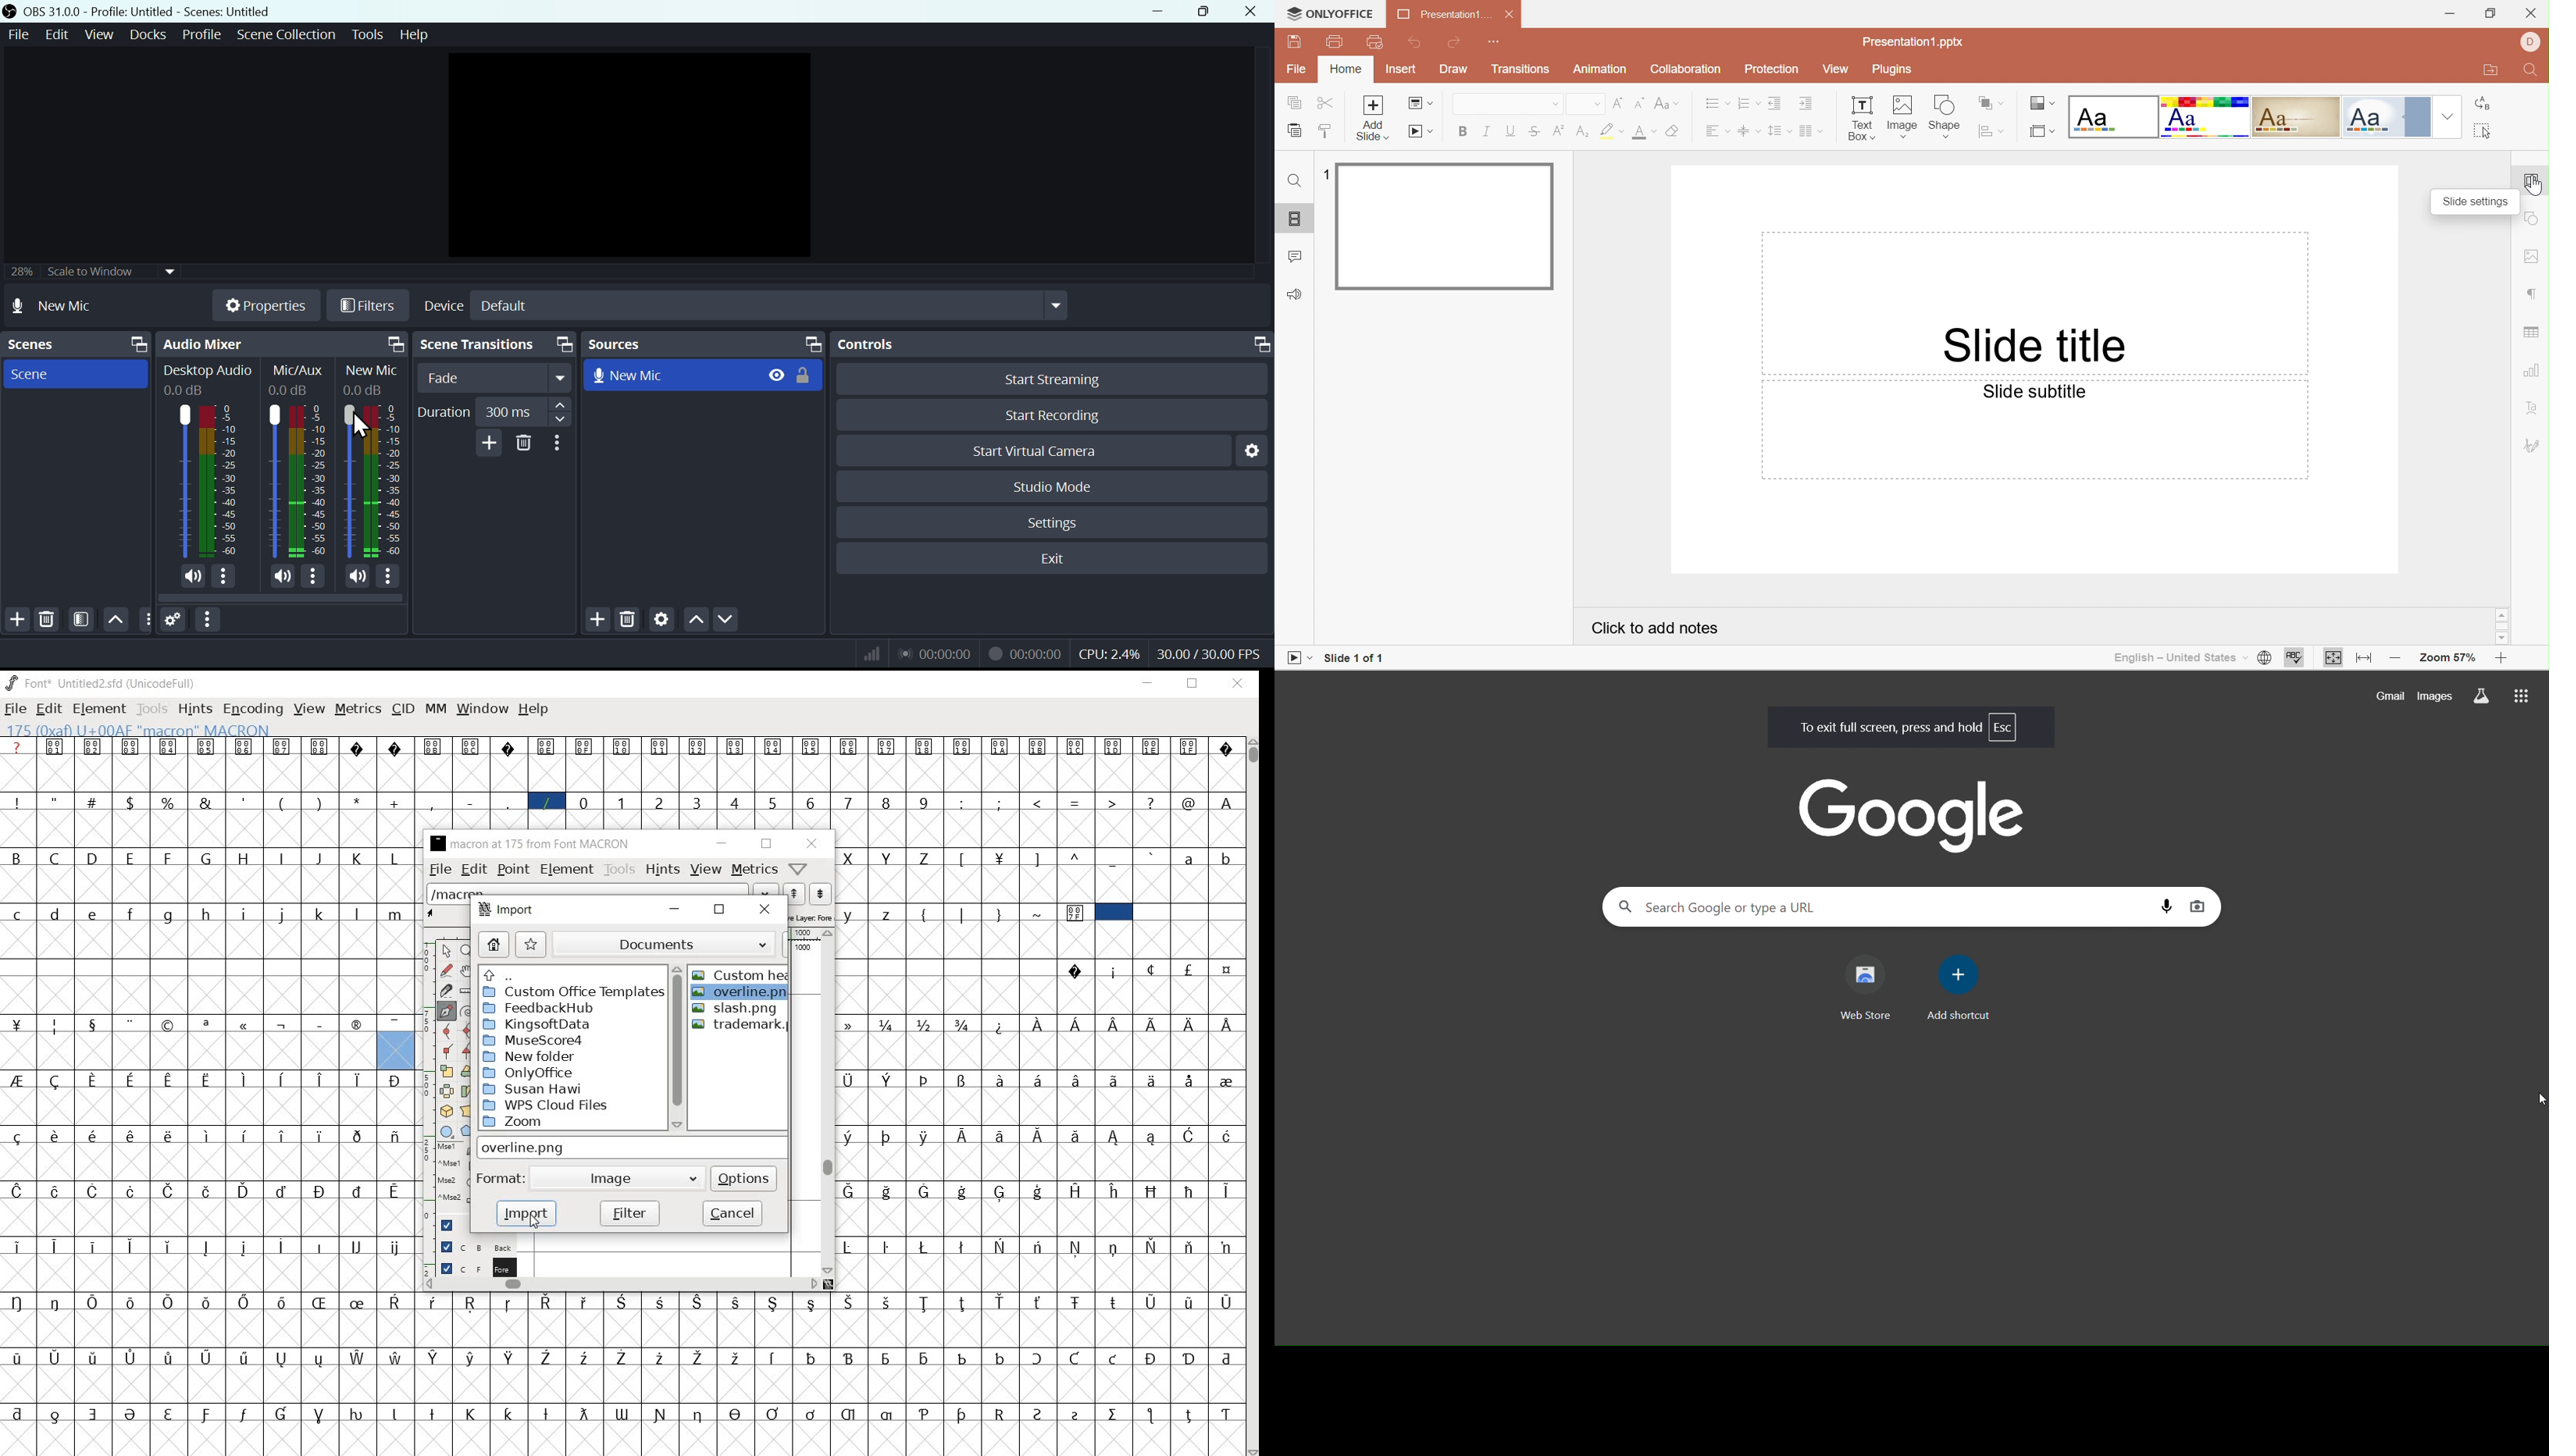 The height and width of the screenshot is (1456, 2576). Describe the element at coordinates (283, 1137) in the screenshot. I see `Symbol` at that location.